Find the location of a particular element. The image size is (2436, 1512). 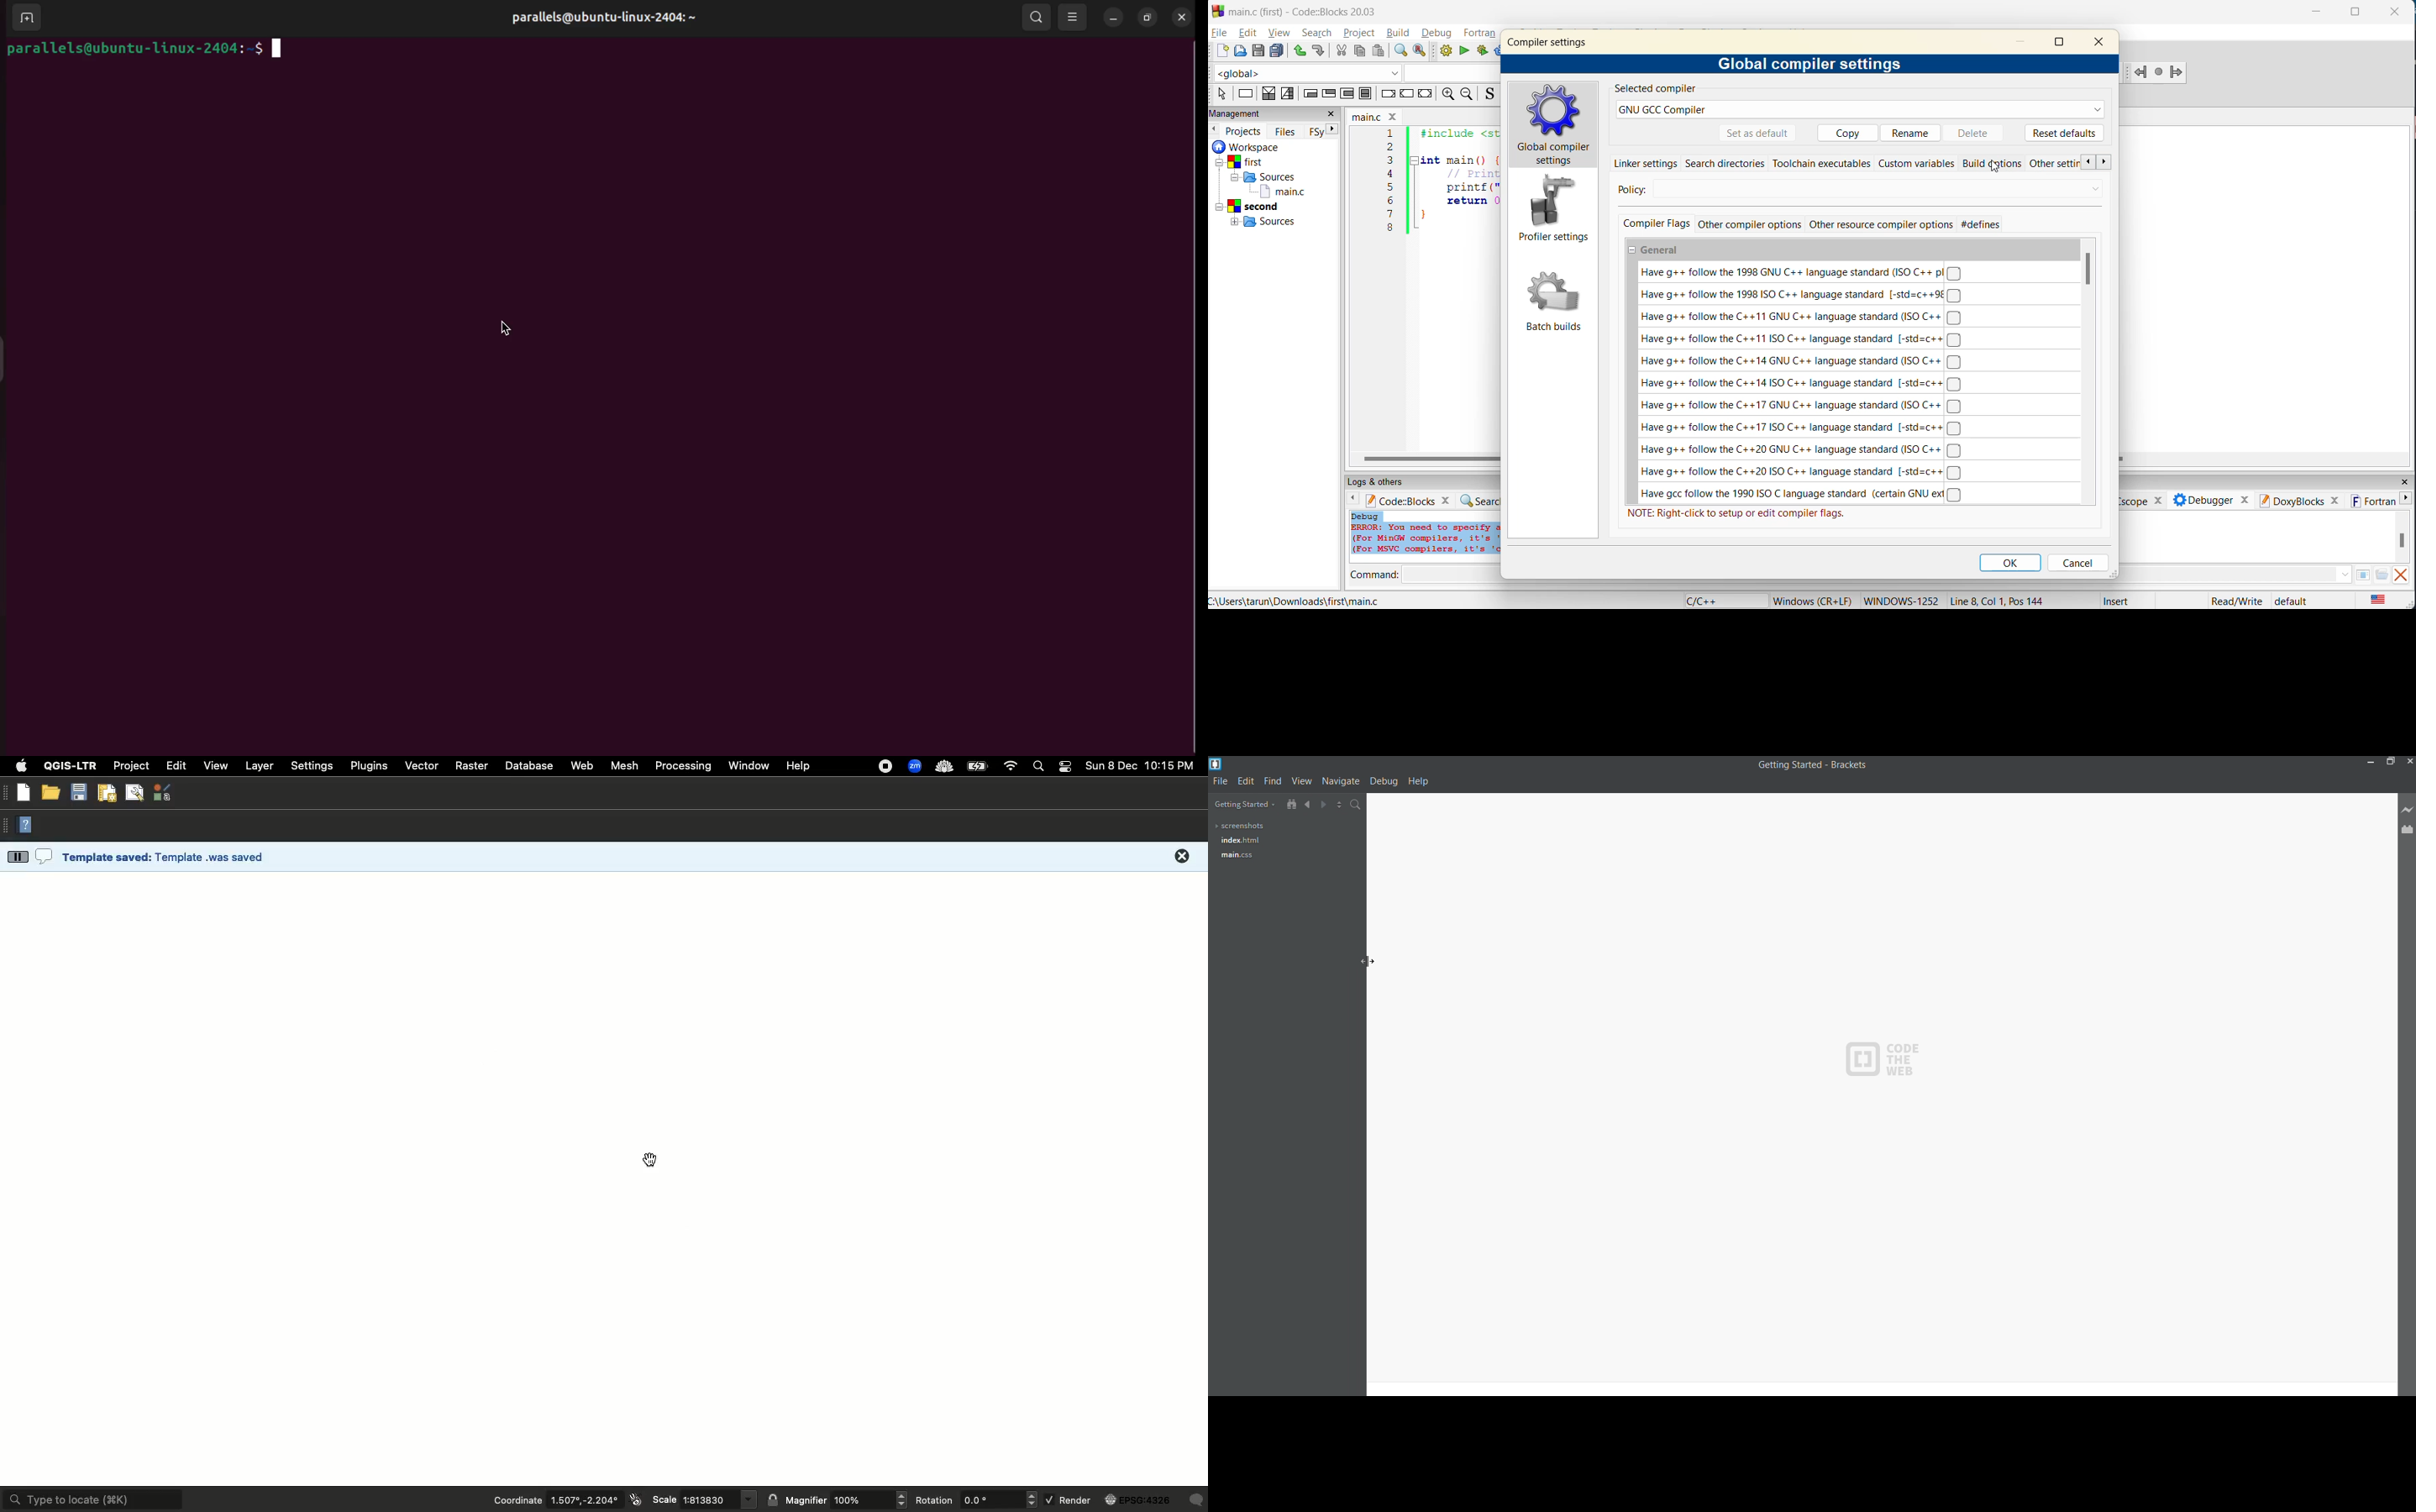

toggle source is located at coordinates (1489, 95).